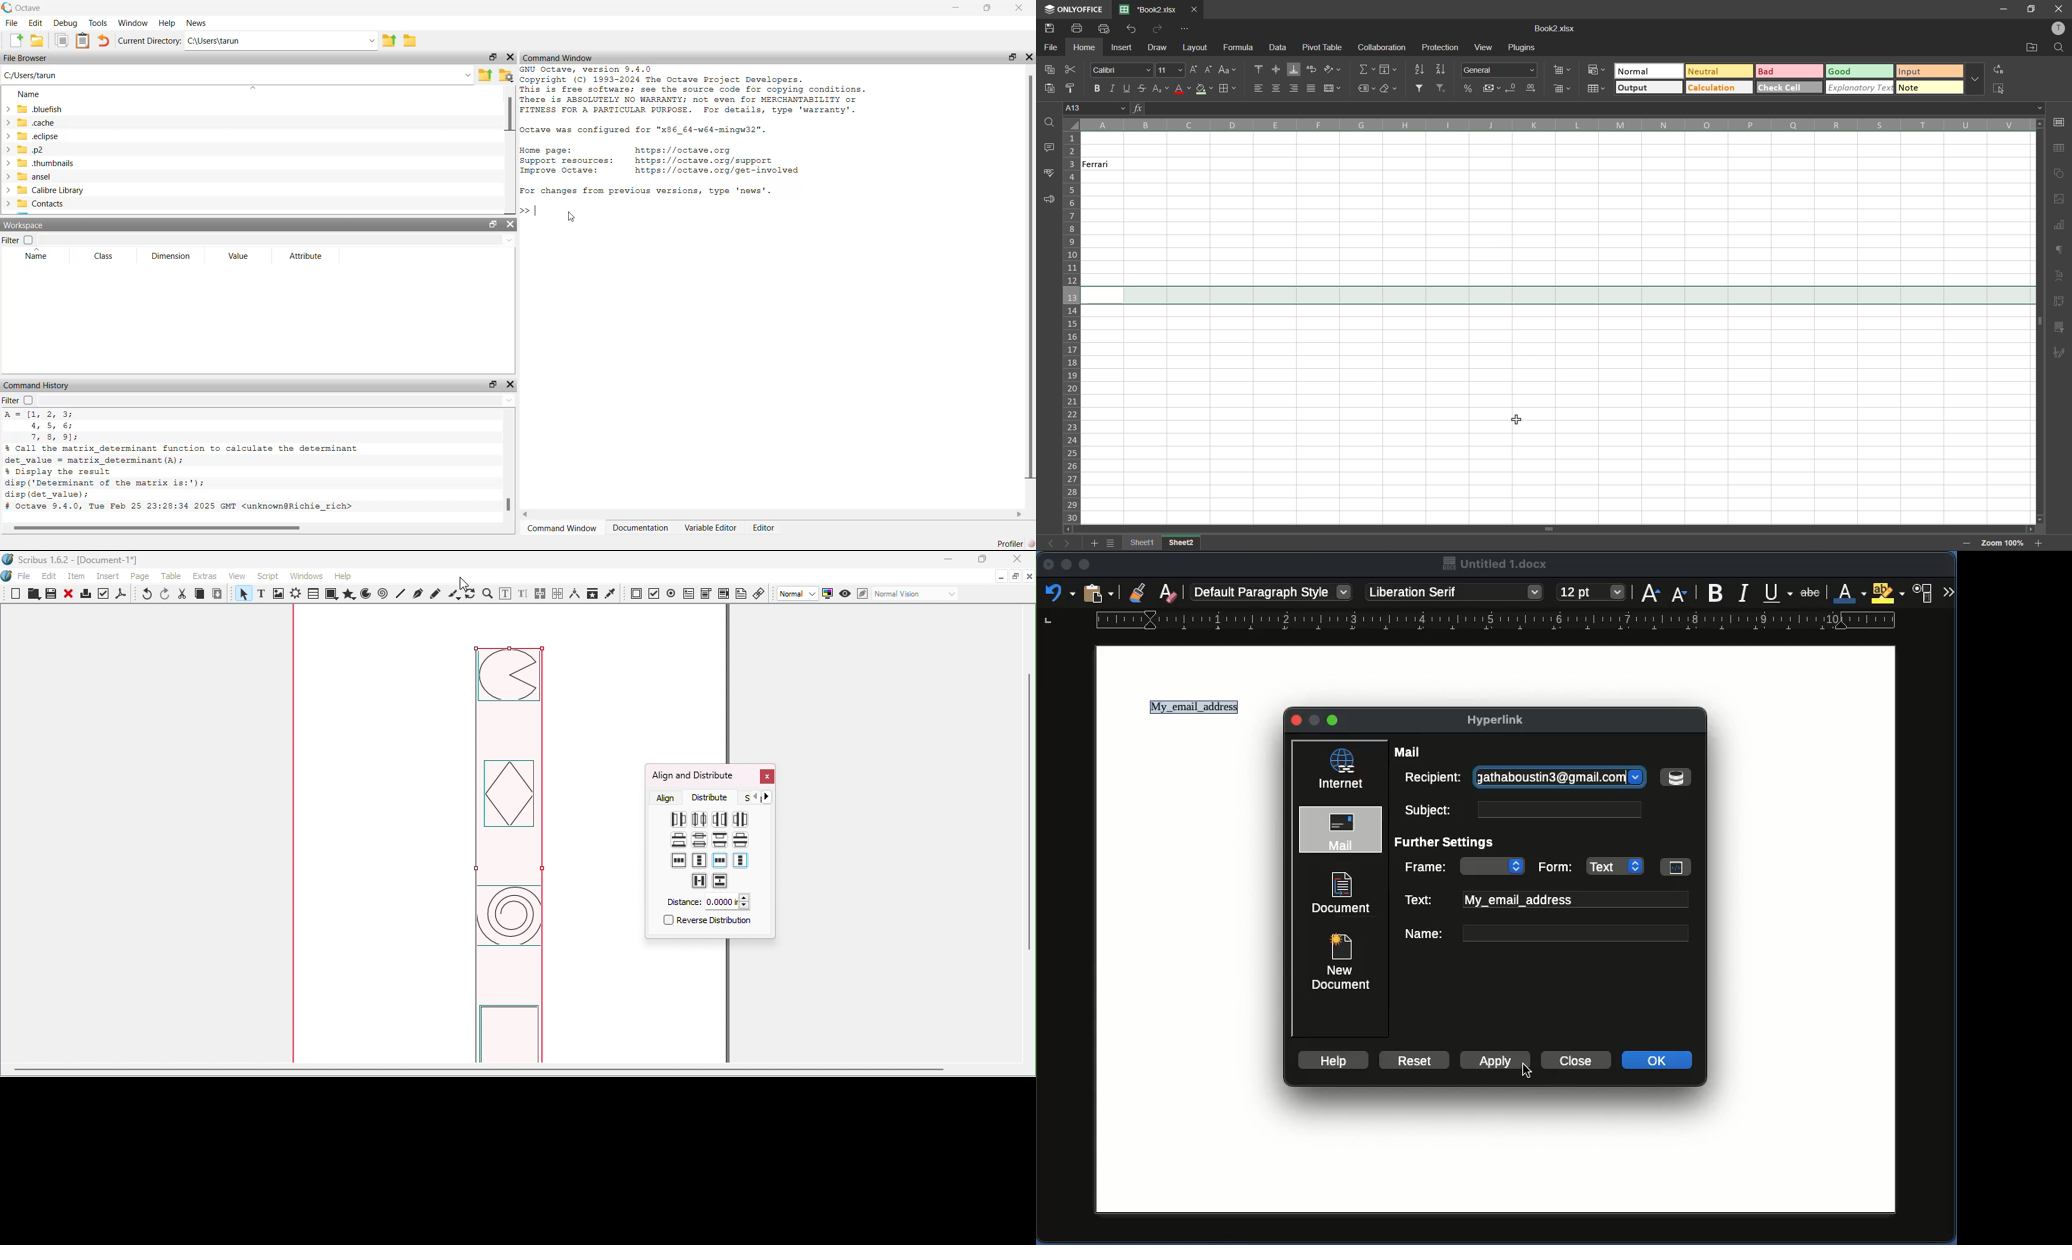 This screenshot has height=1260, width=2072. What do you see at coordinates (523, 594) in the screenshot?
I see `Edit text with story editor` at bounding box center [523, 594].